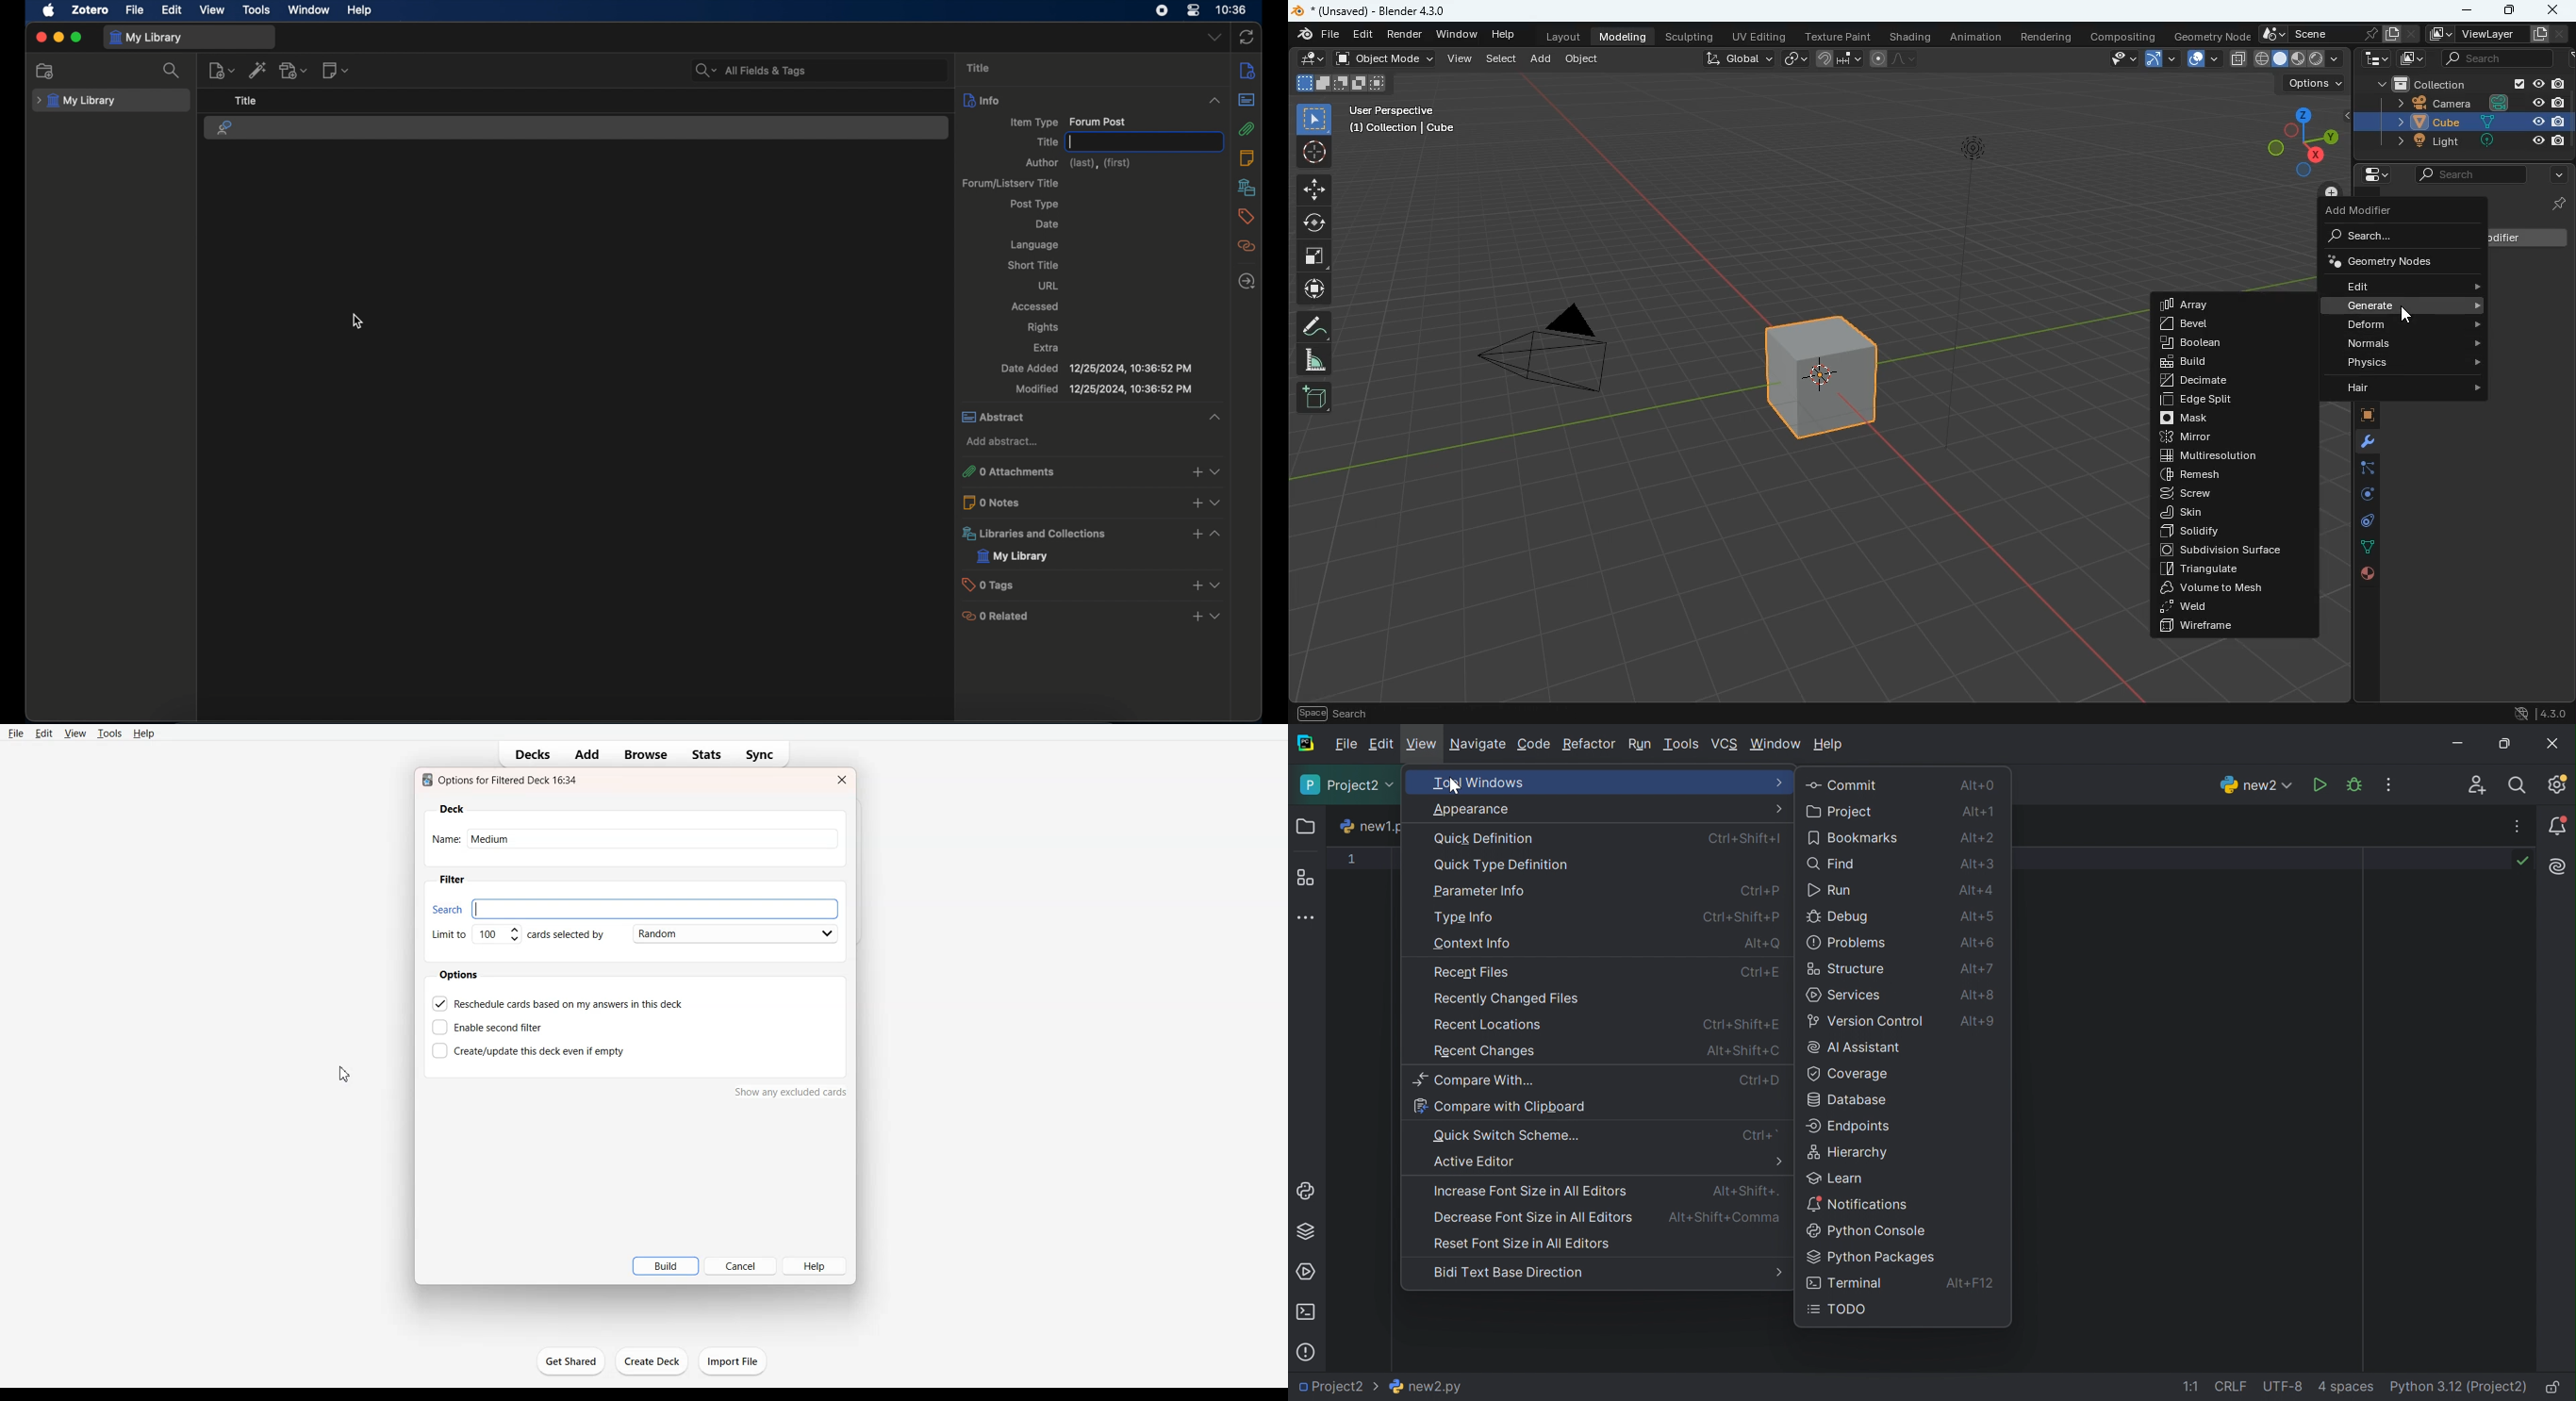  What do you see at coordinates (344, 1074) in the screenshot?
I see `Cursor` at bounding box center [344, 1074].